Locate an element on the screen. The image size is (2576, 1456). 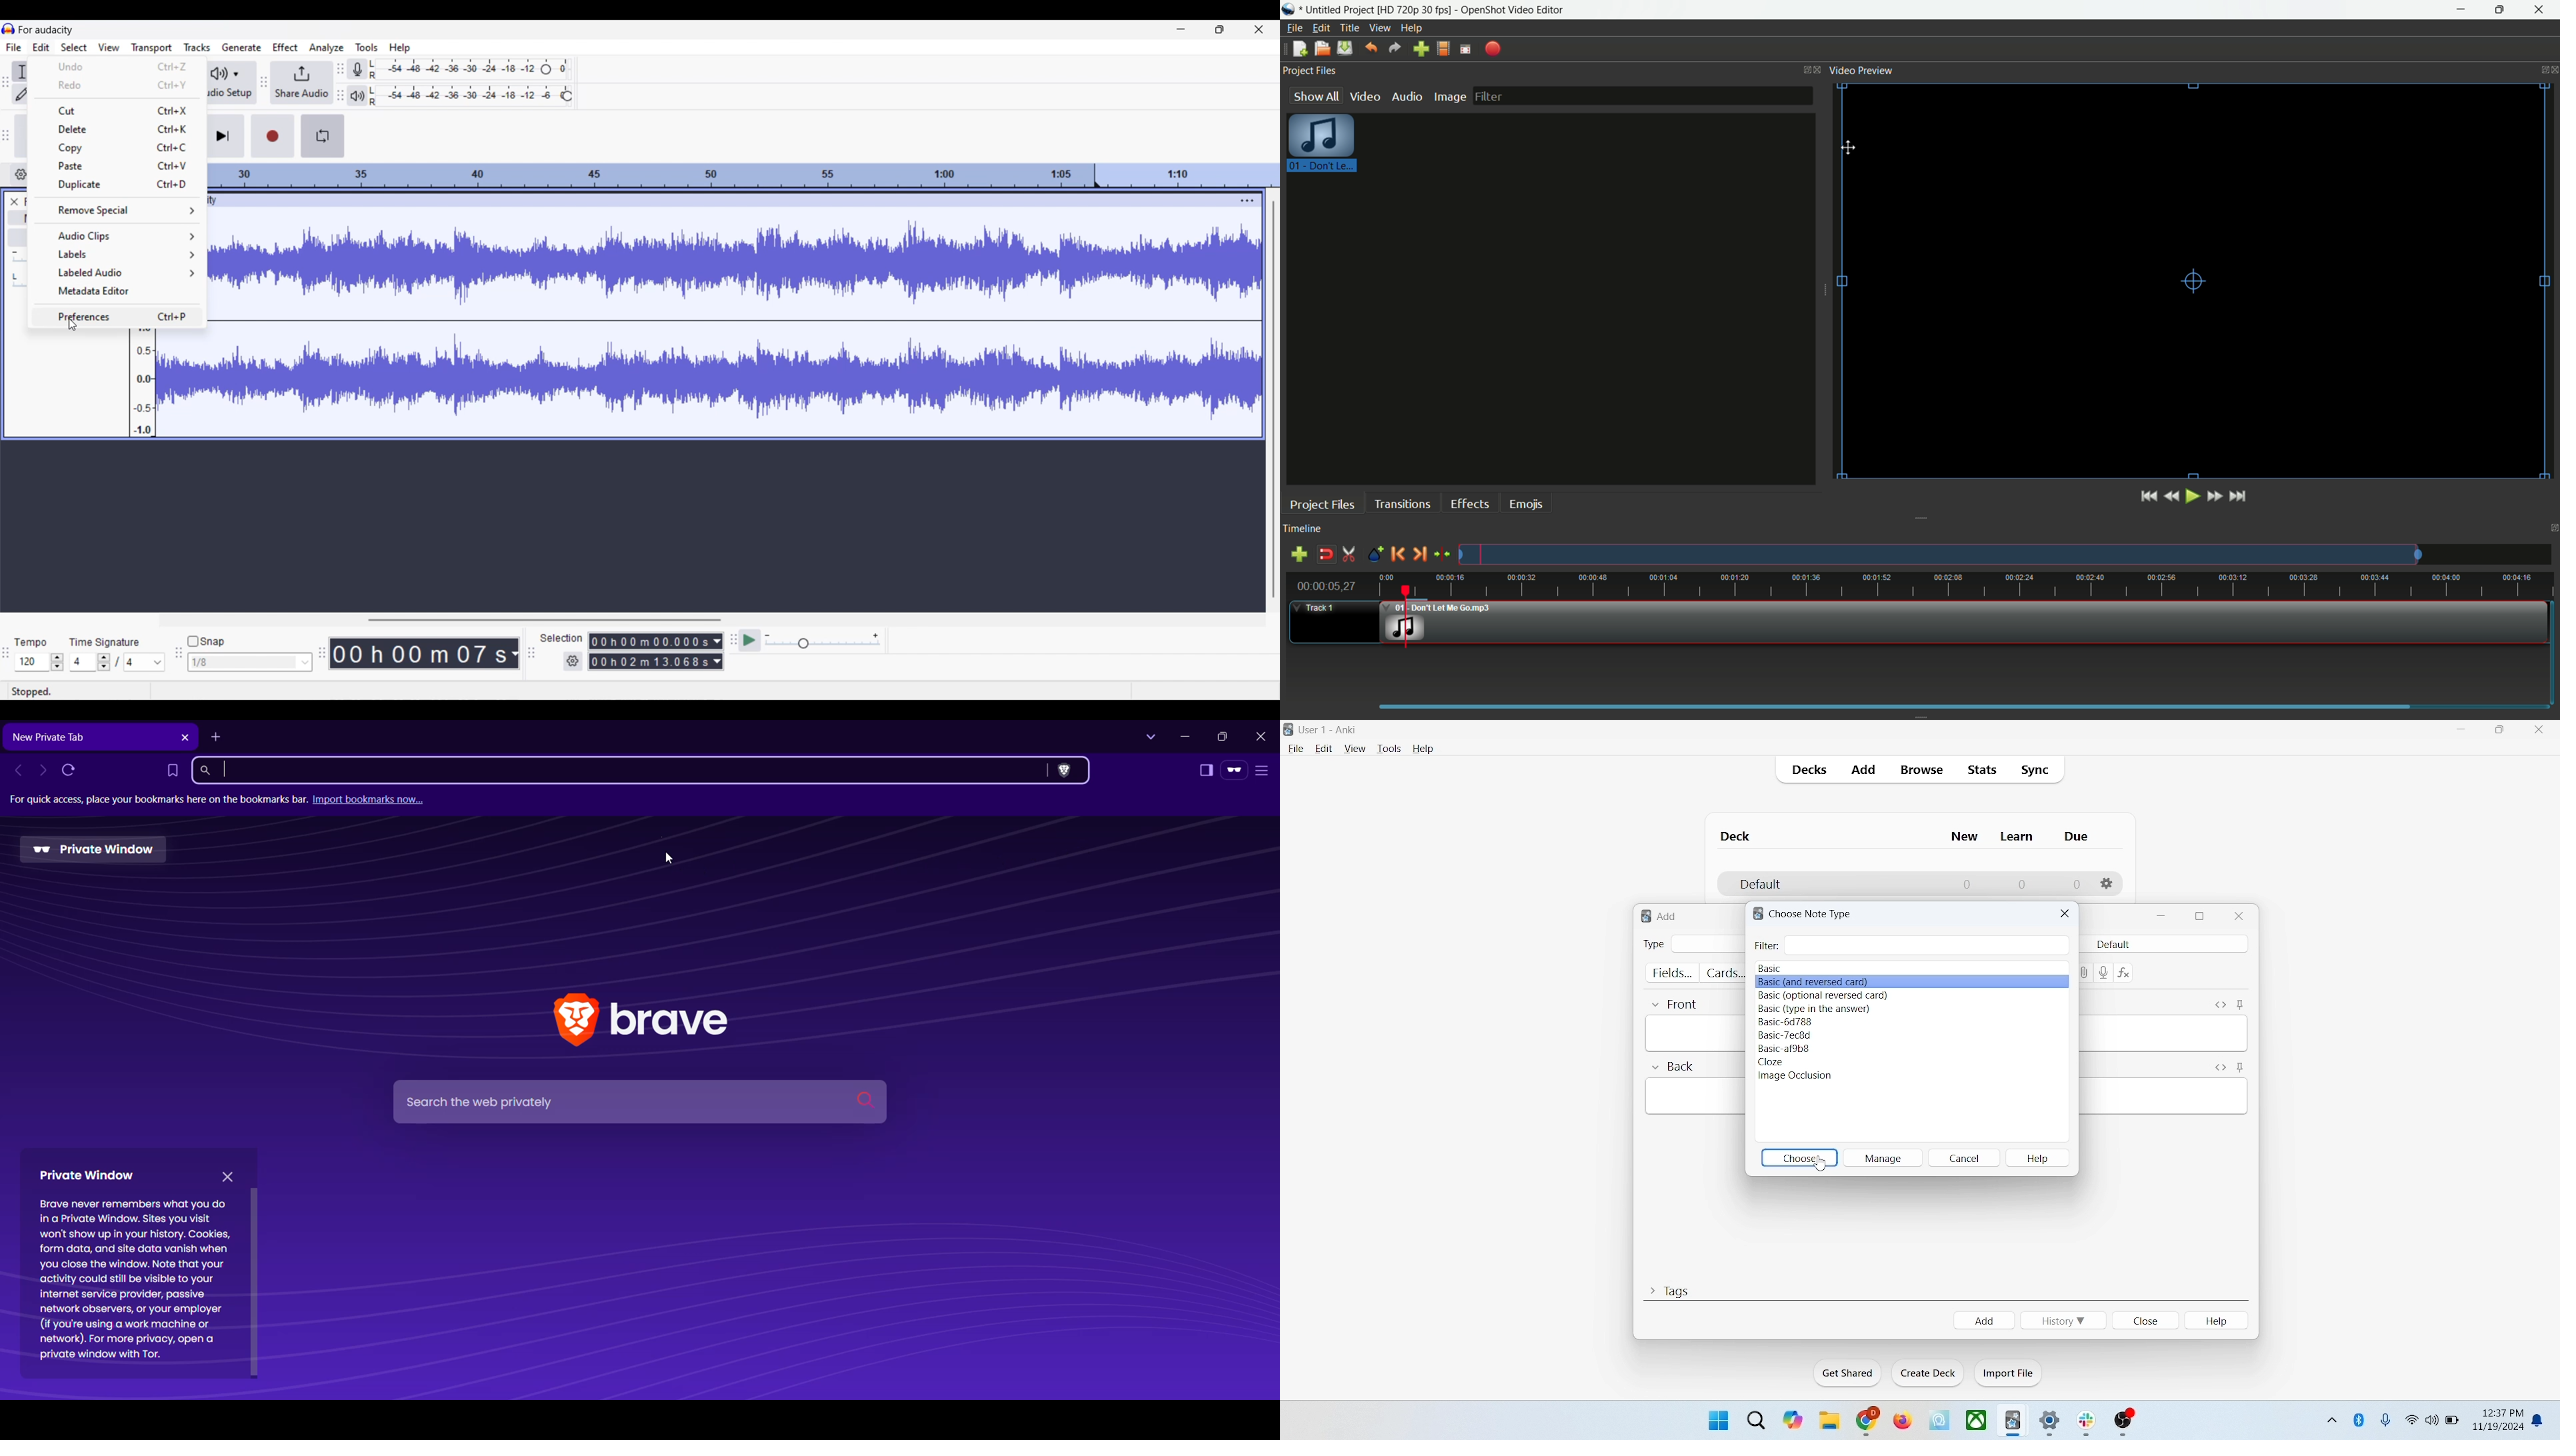
search is located at coordinates (1757, 1419).